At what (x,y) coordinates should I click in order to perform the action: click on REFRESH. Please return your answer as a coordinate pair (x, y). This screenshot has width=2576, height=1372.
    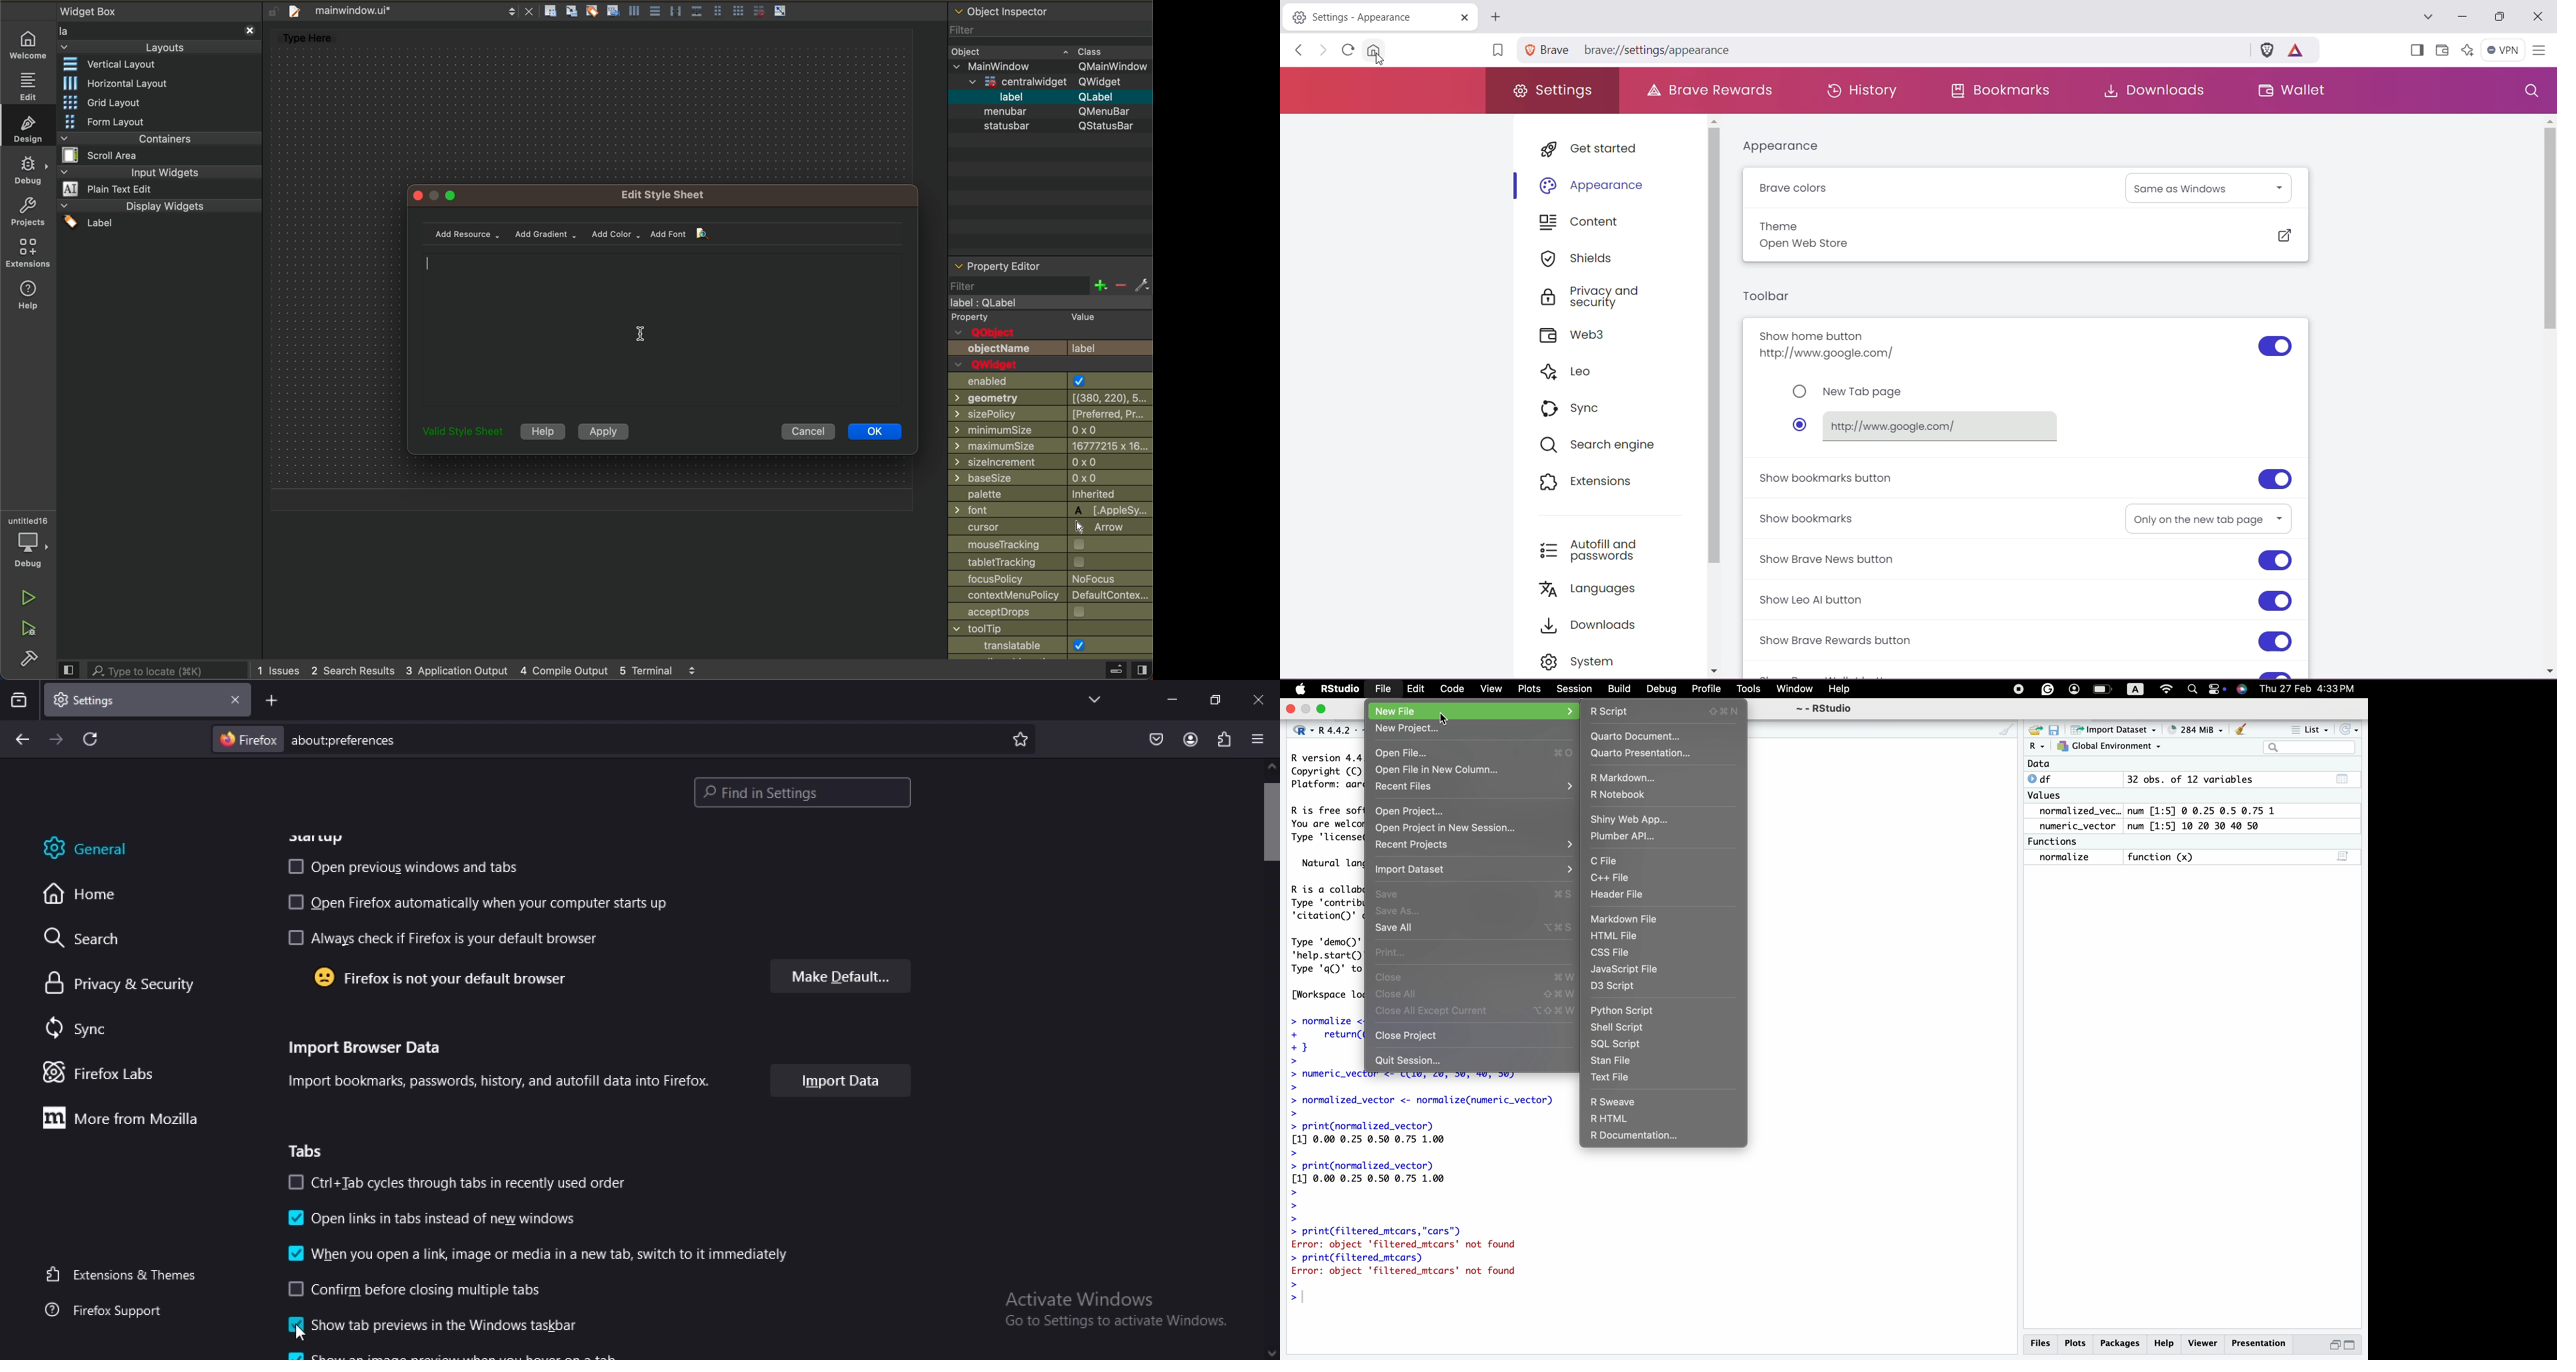
    Looking at the image, I should click on (2348, 728).